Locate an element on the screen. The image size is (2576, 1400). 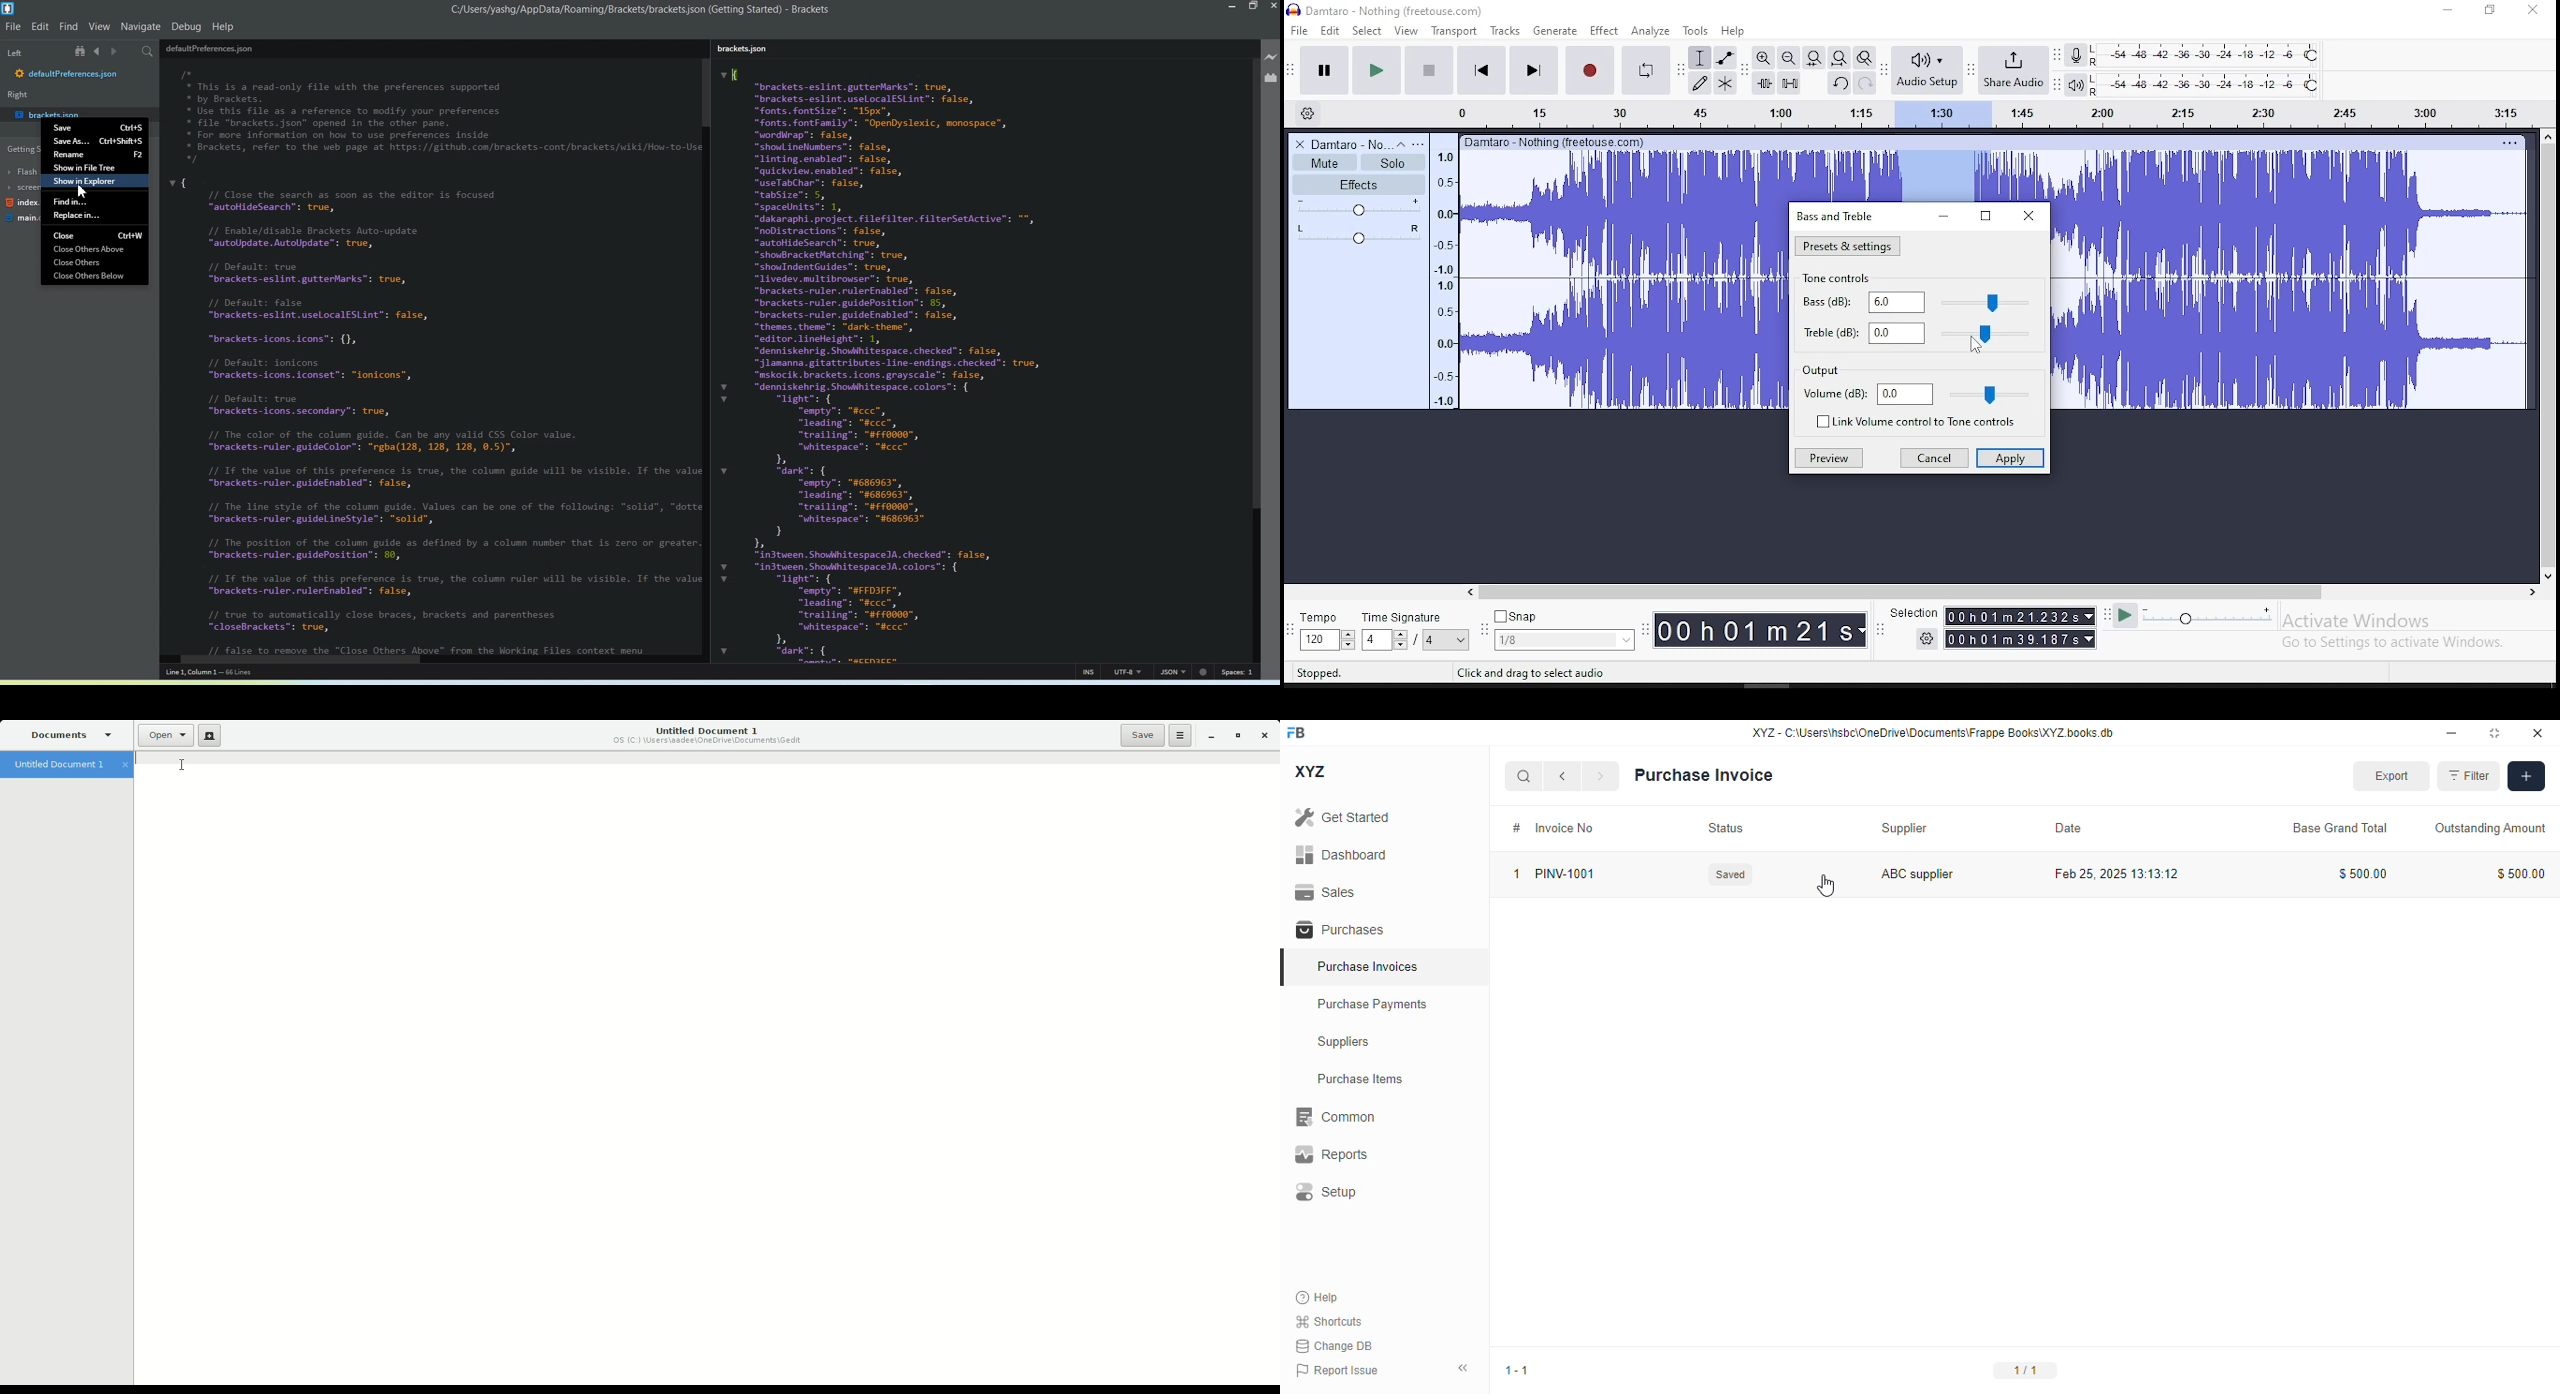
FB - logo is located at coordinates (1296, 732).